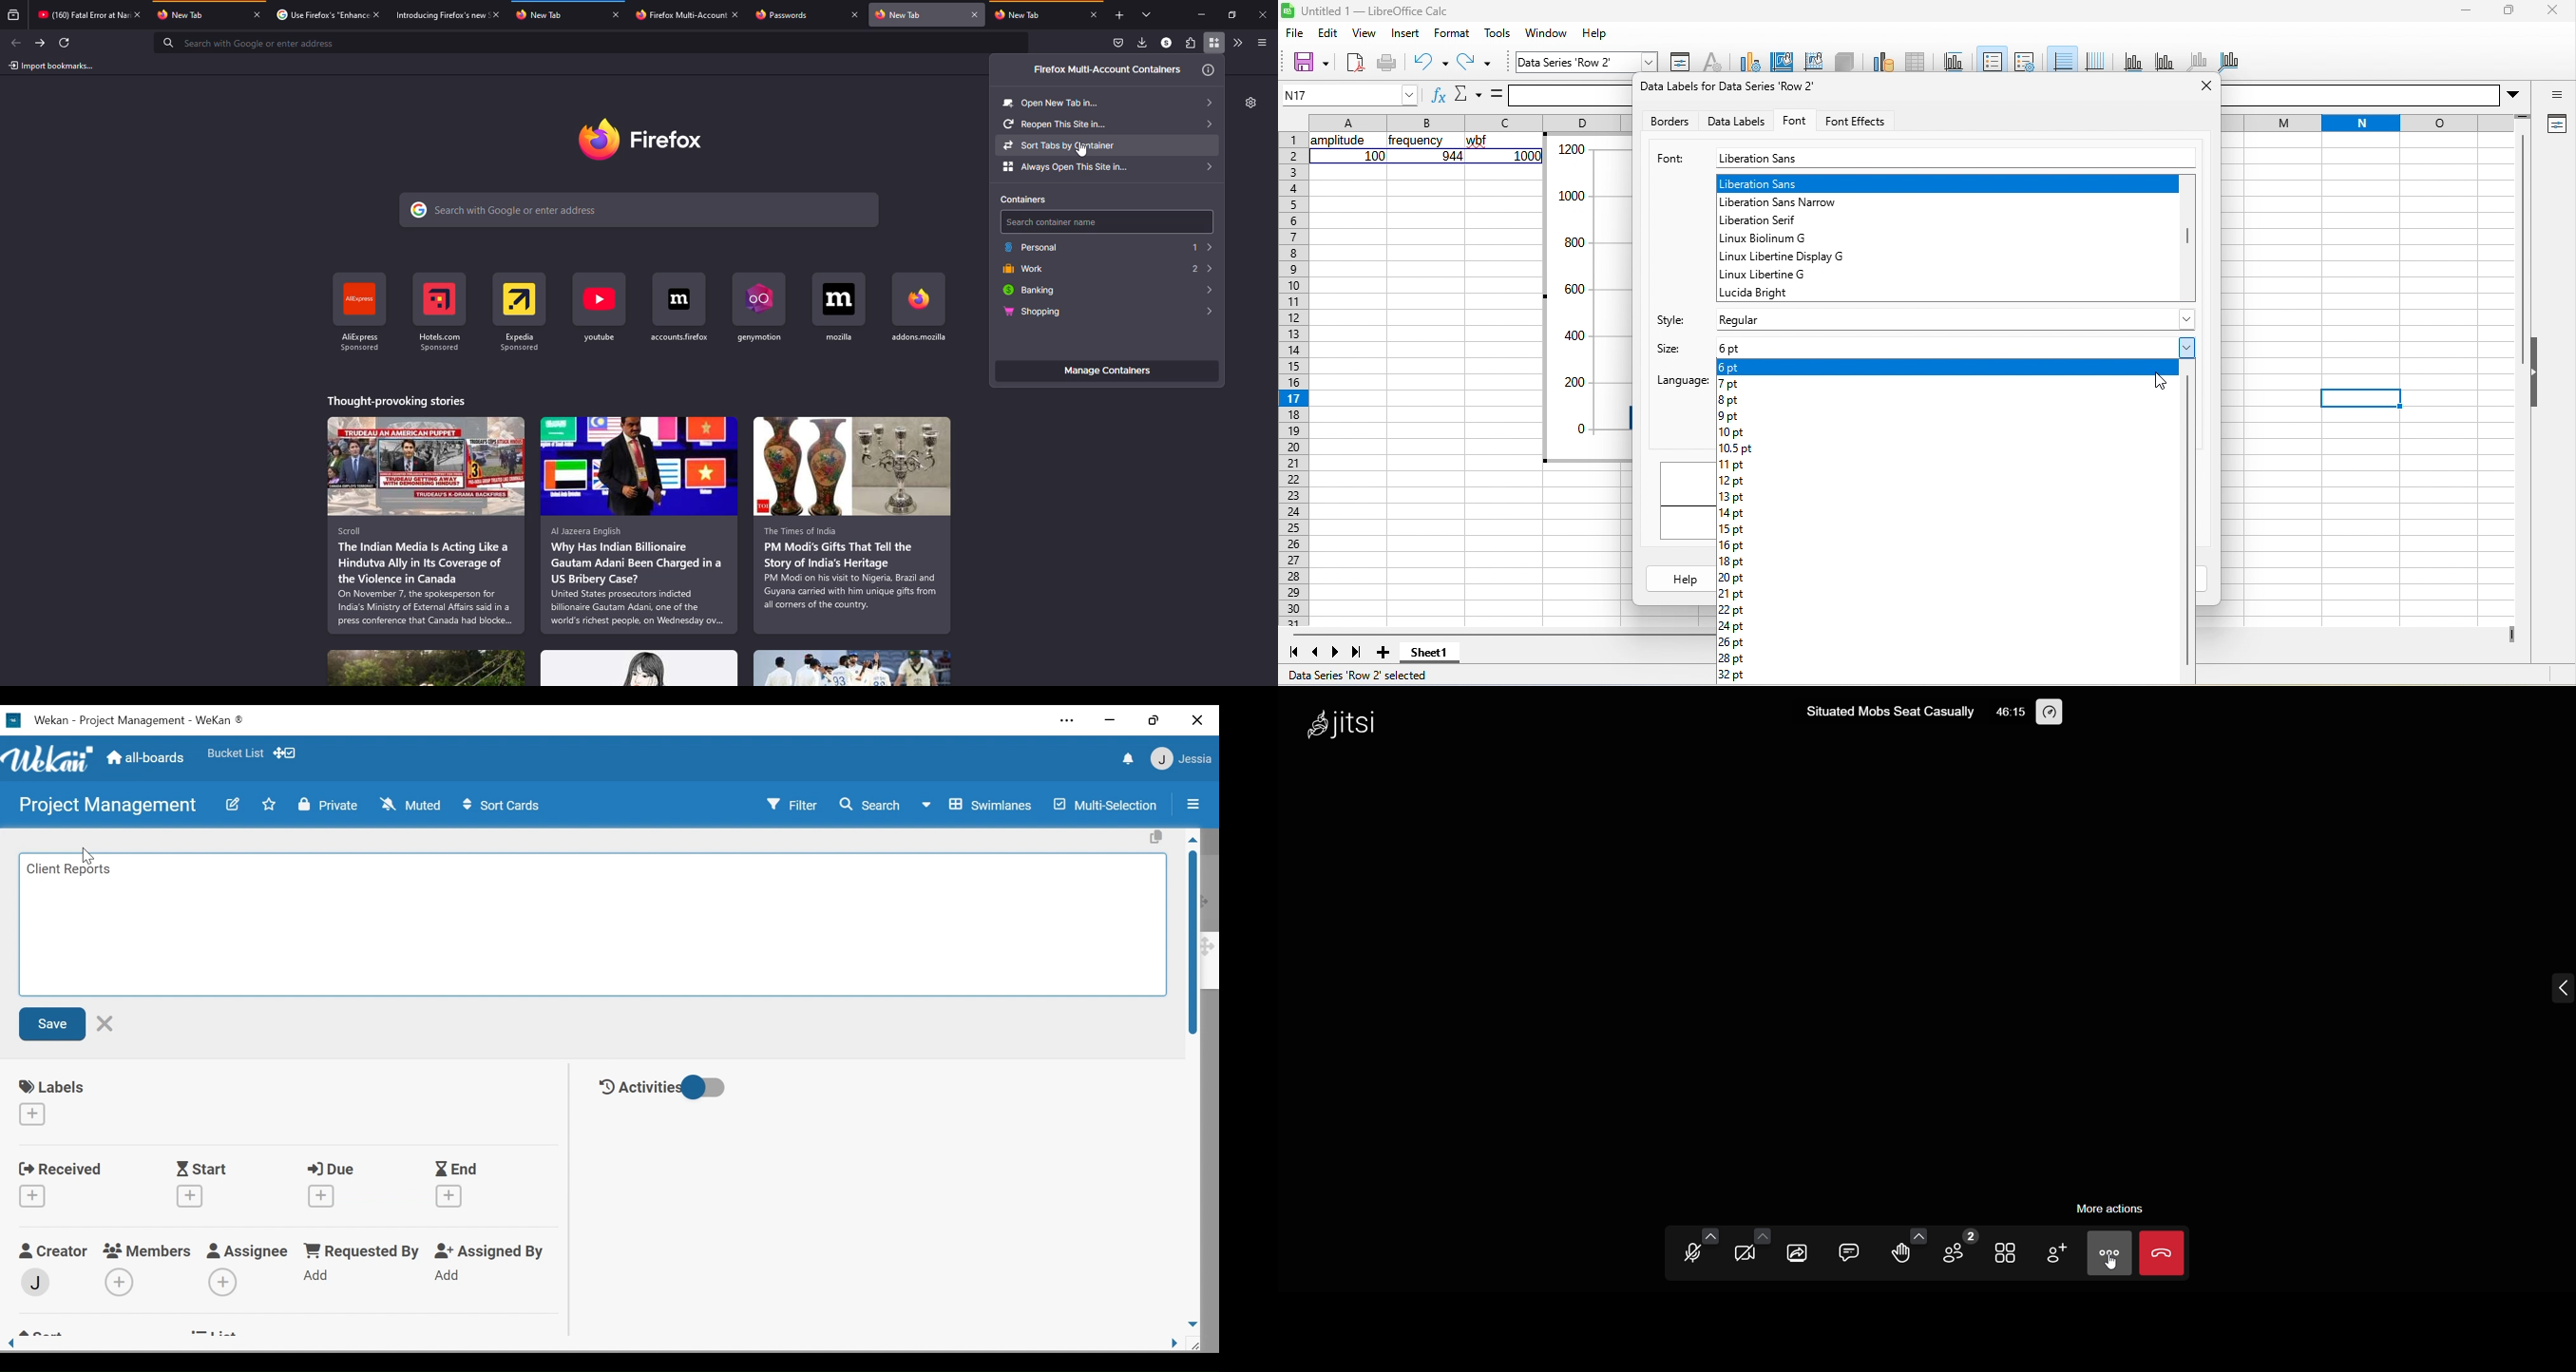 This screenshot has height=1372, width=2576. I want to click on profile, so click(1166, 43).